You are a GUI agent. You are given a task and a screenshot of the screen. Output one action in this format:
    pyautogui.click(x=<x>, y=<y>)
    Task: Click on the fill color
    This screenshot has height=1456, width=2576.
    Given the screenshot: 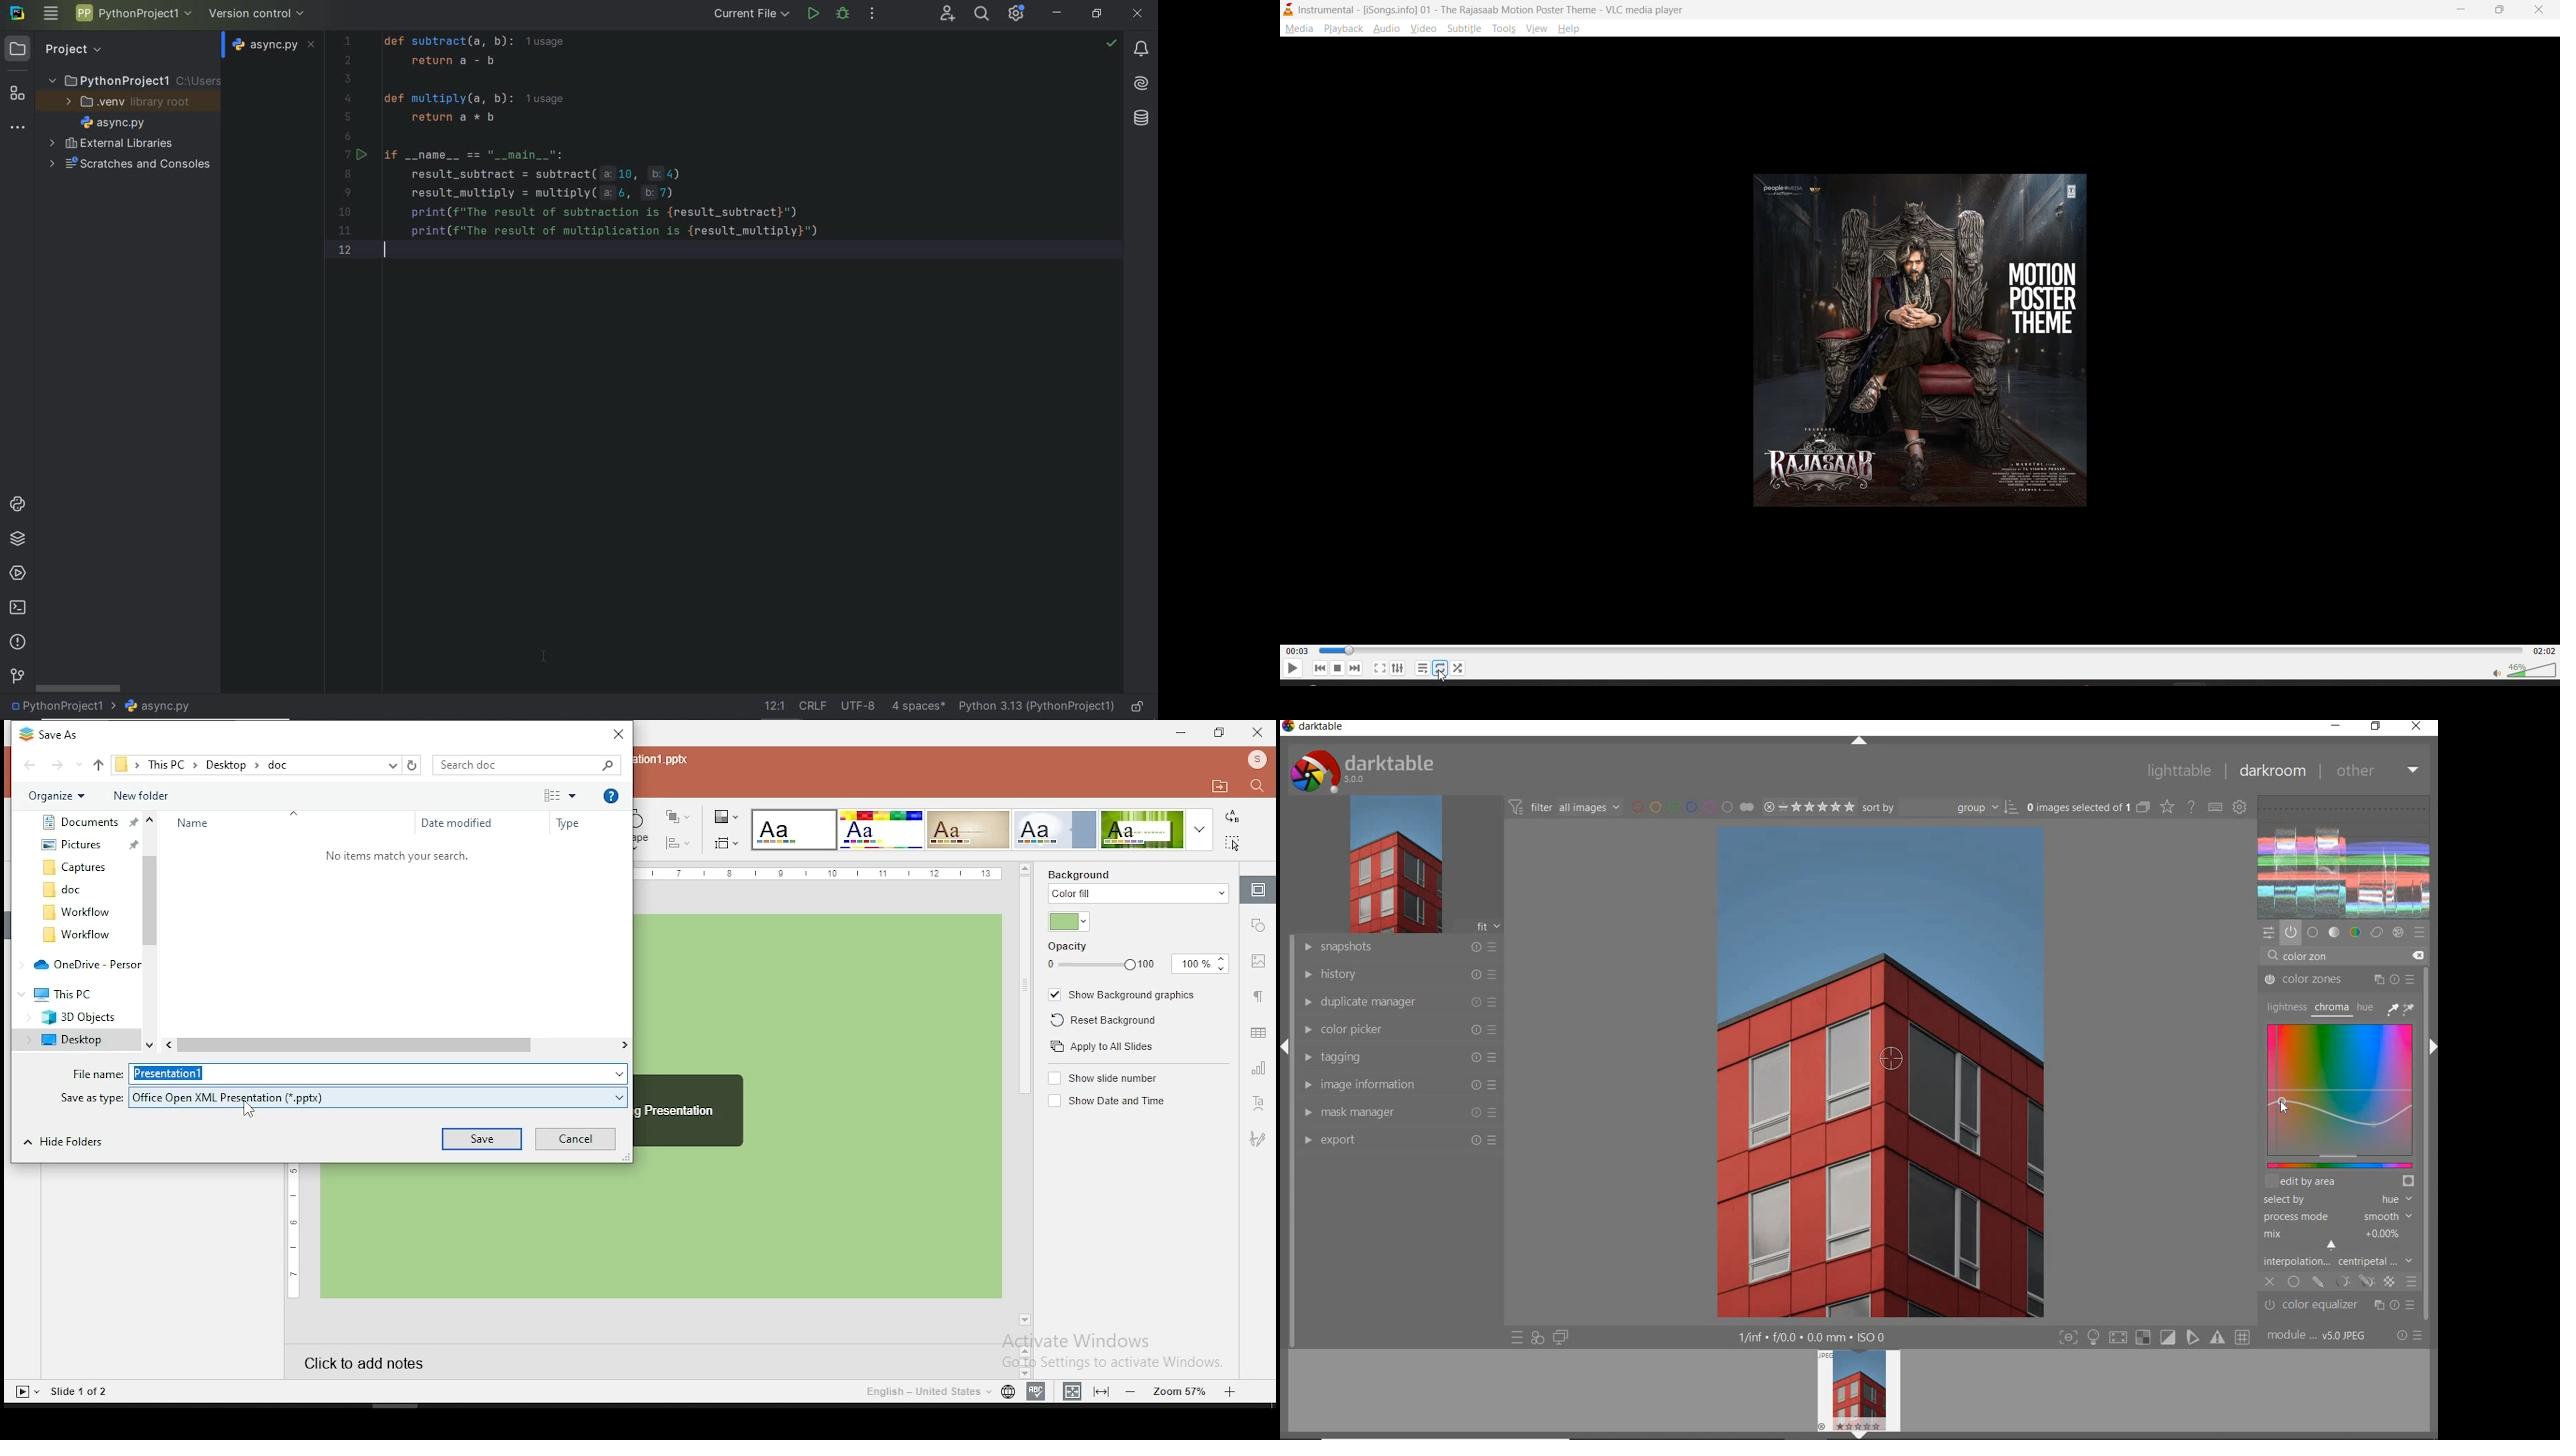 What is the action you would take?
    pyautogui.click(x=1068, y=922)
    